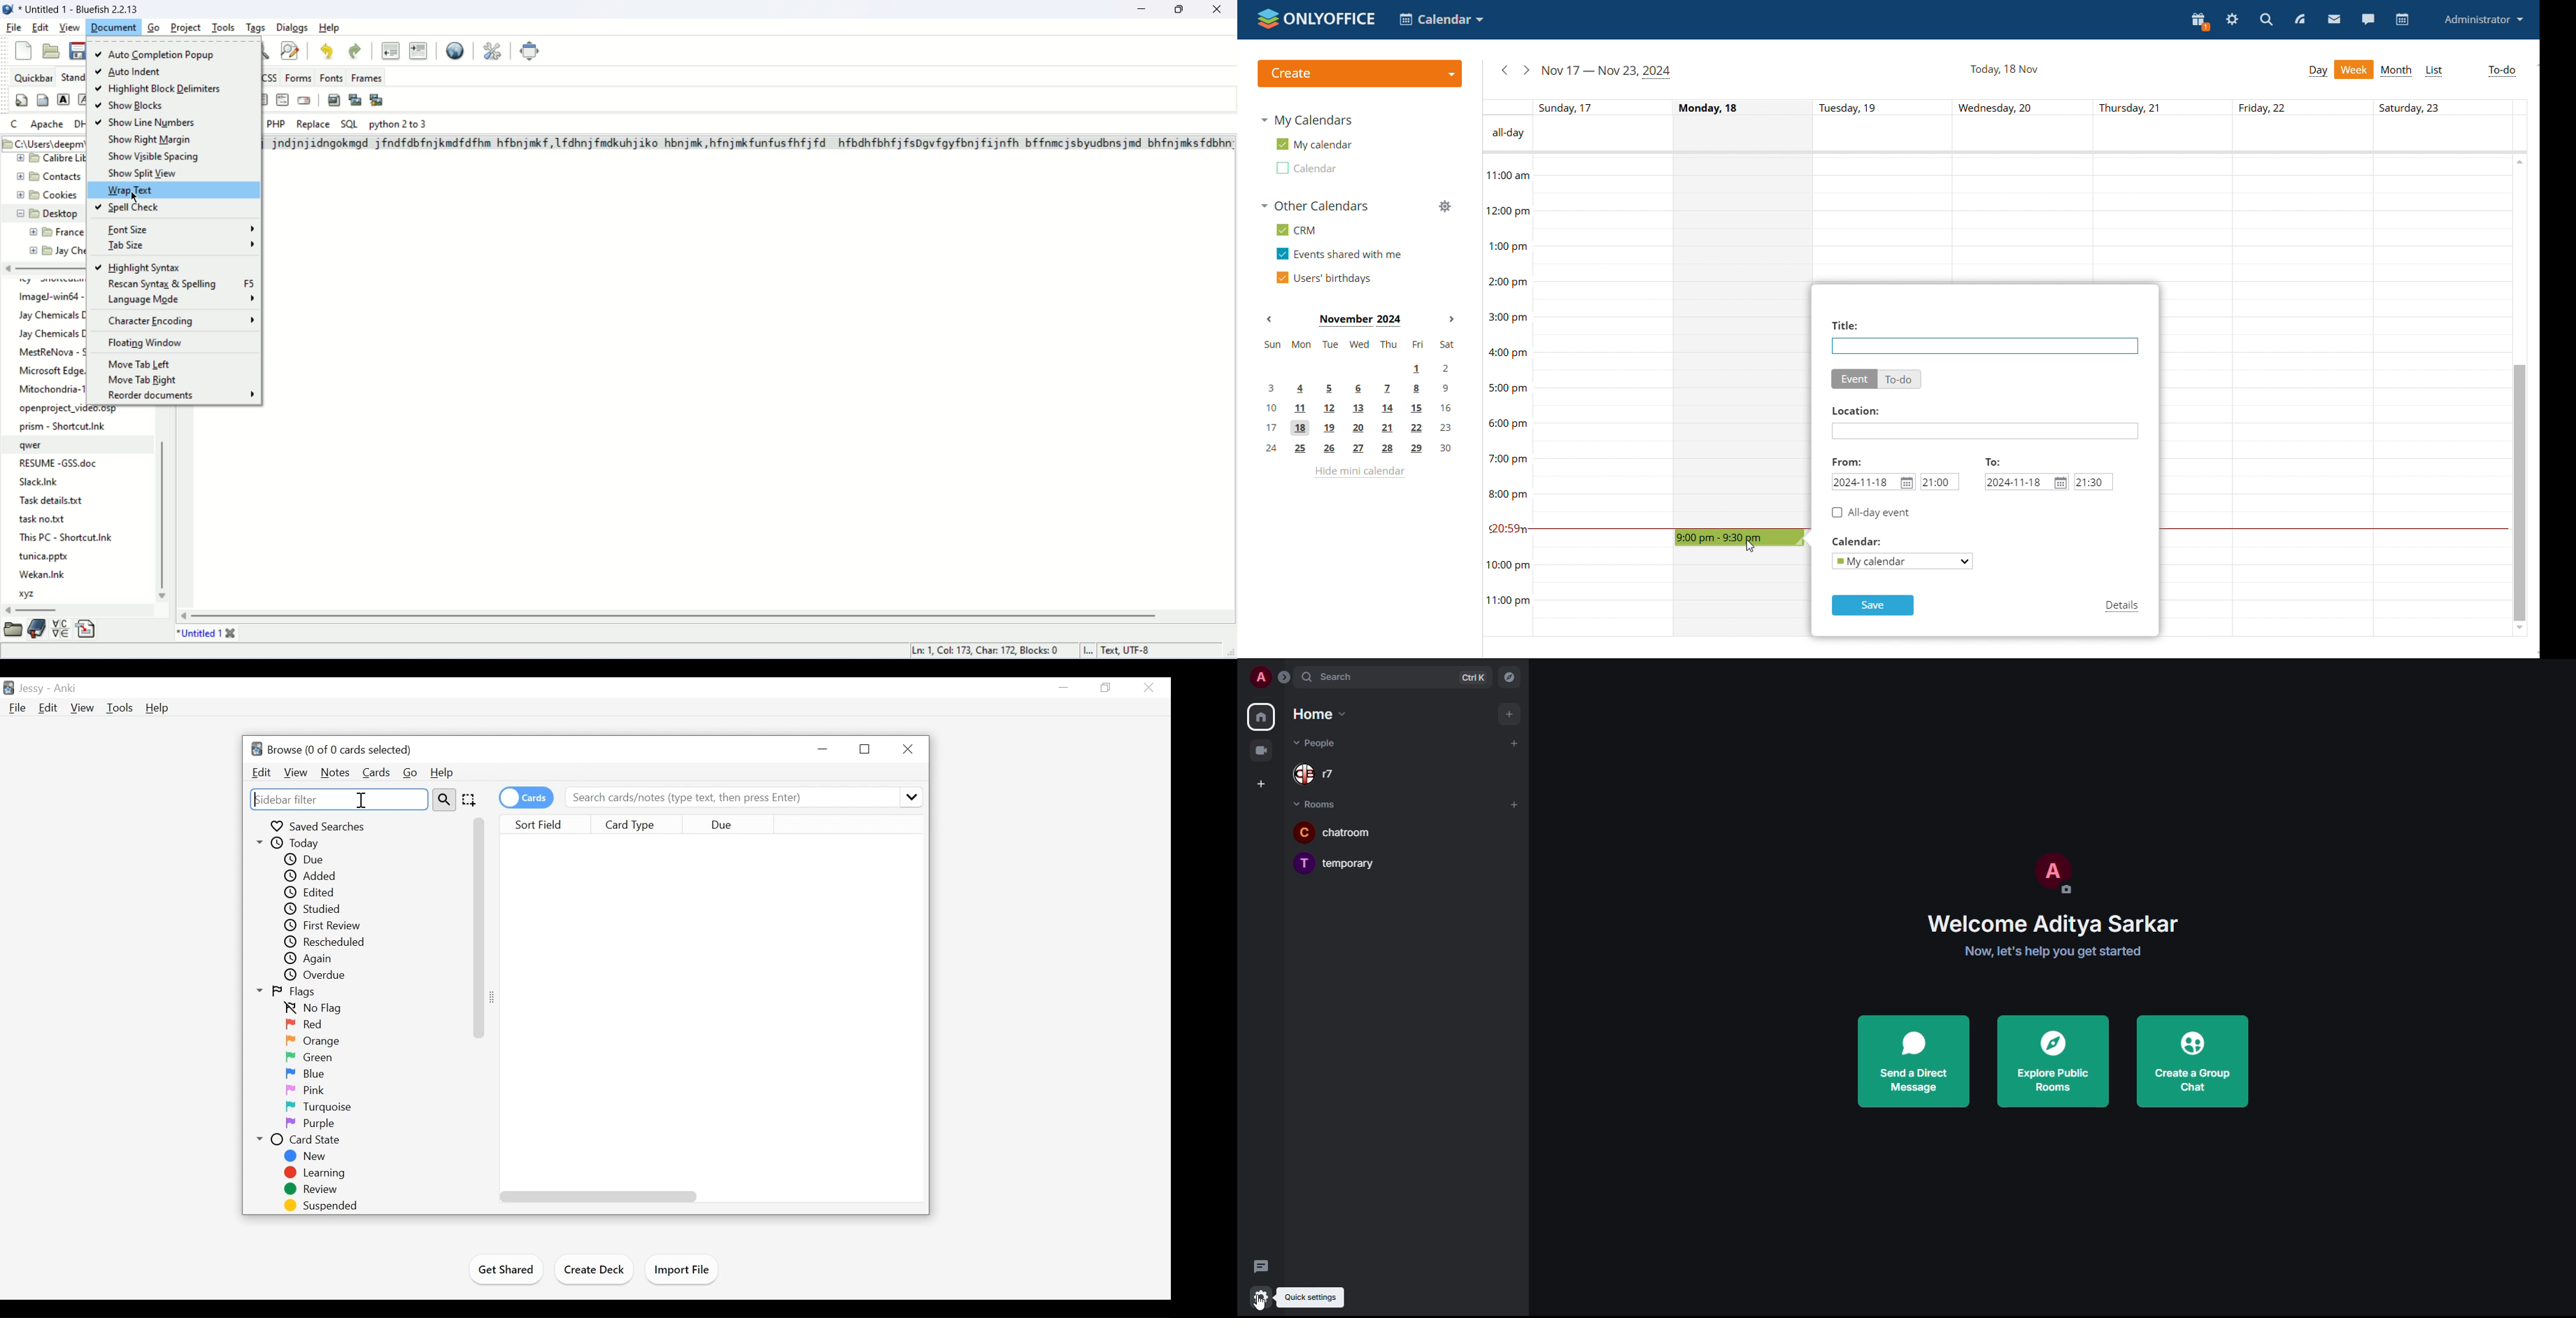 The height and width of the screenshot is (1344, 2576). I want to click on scroll up, so click(2520, 161).